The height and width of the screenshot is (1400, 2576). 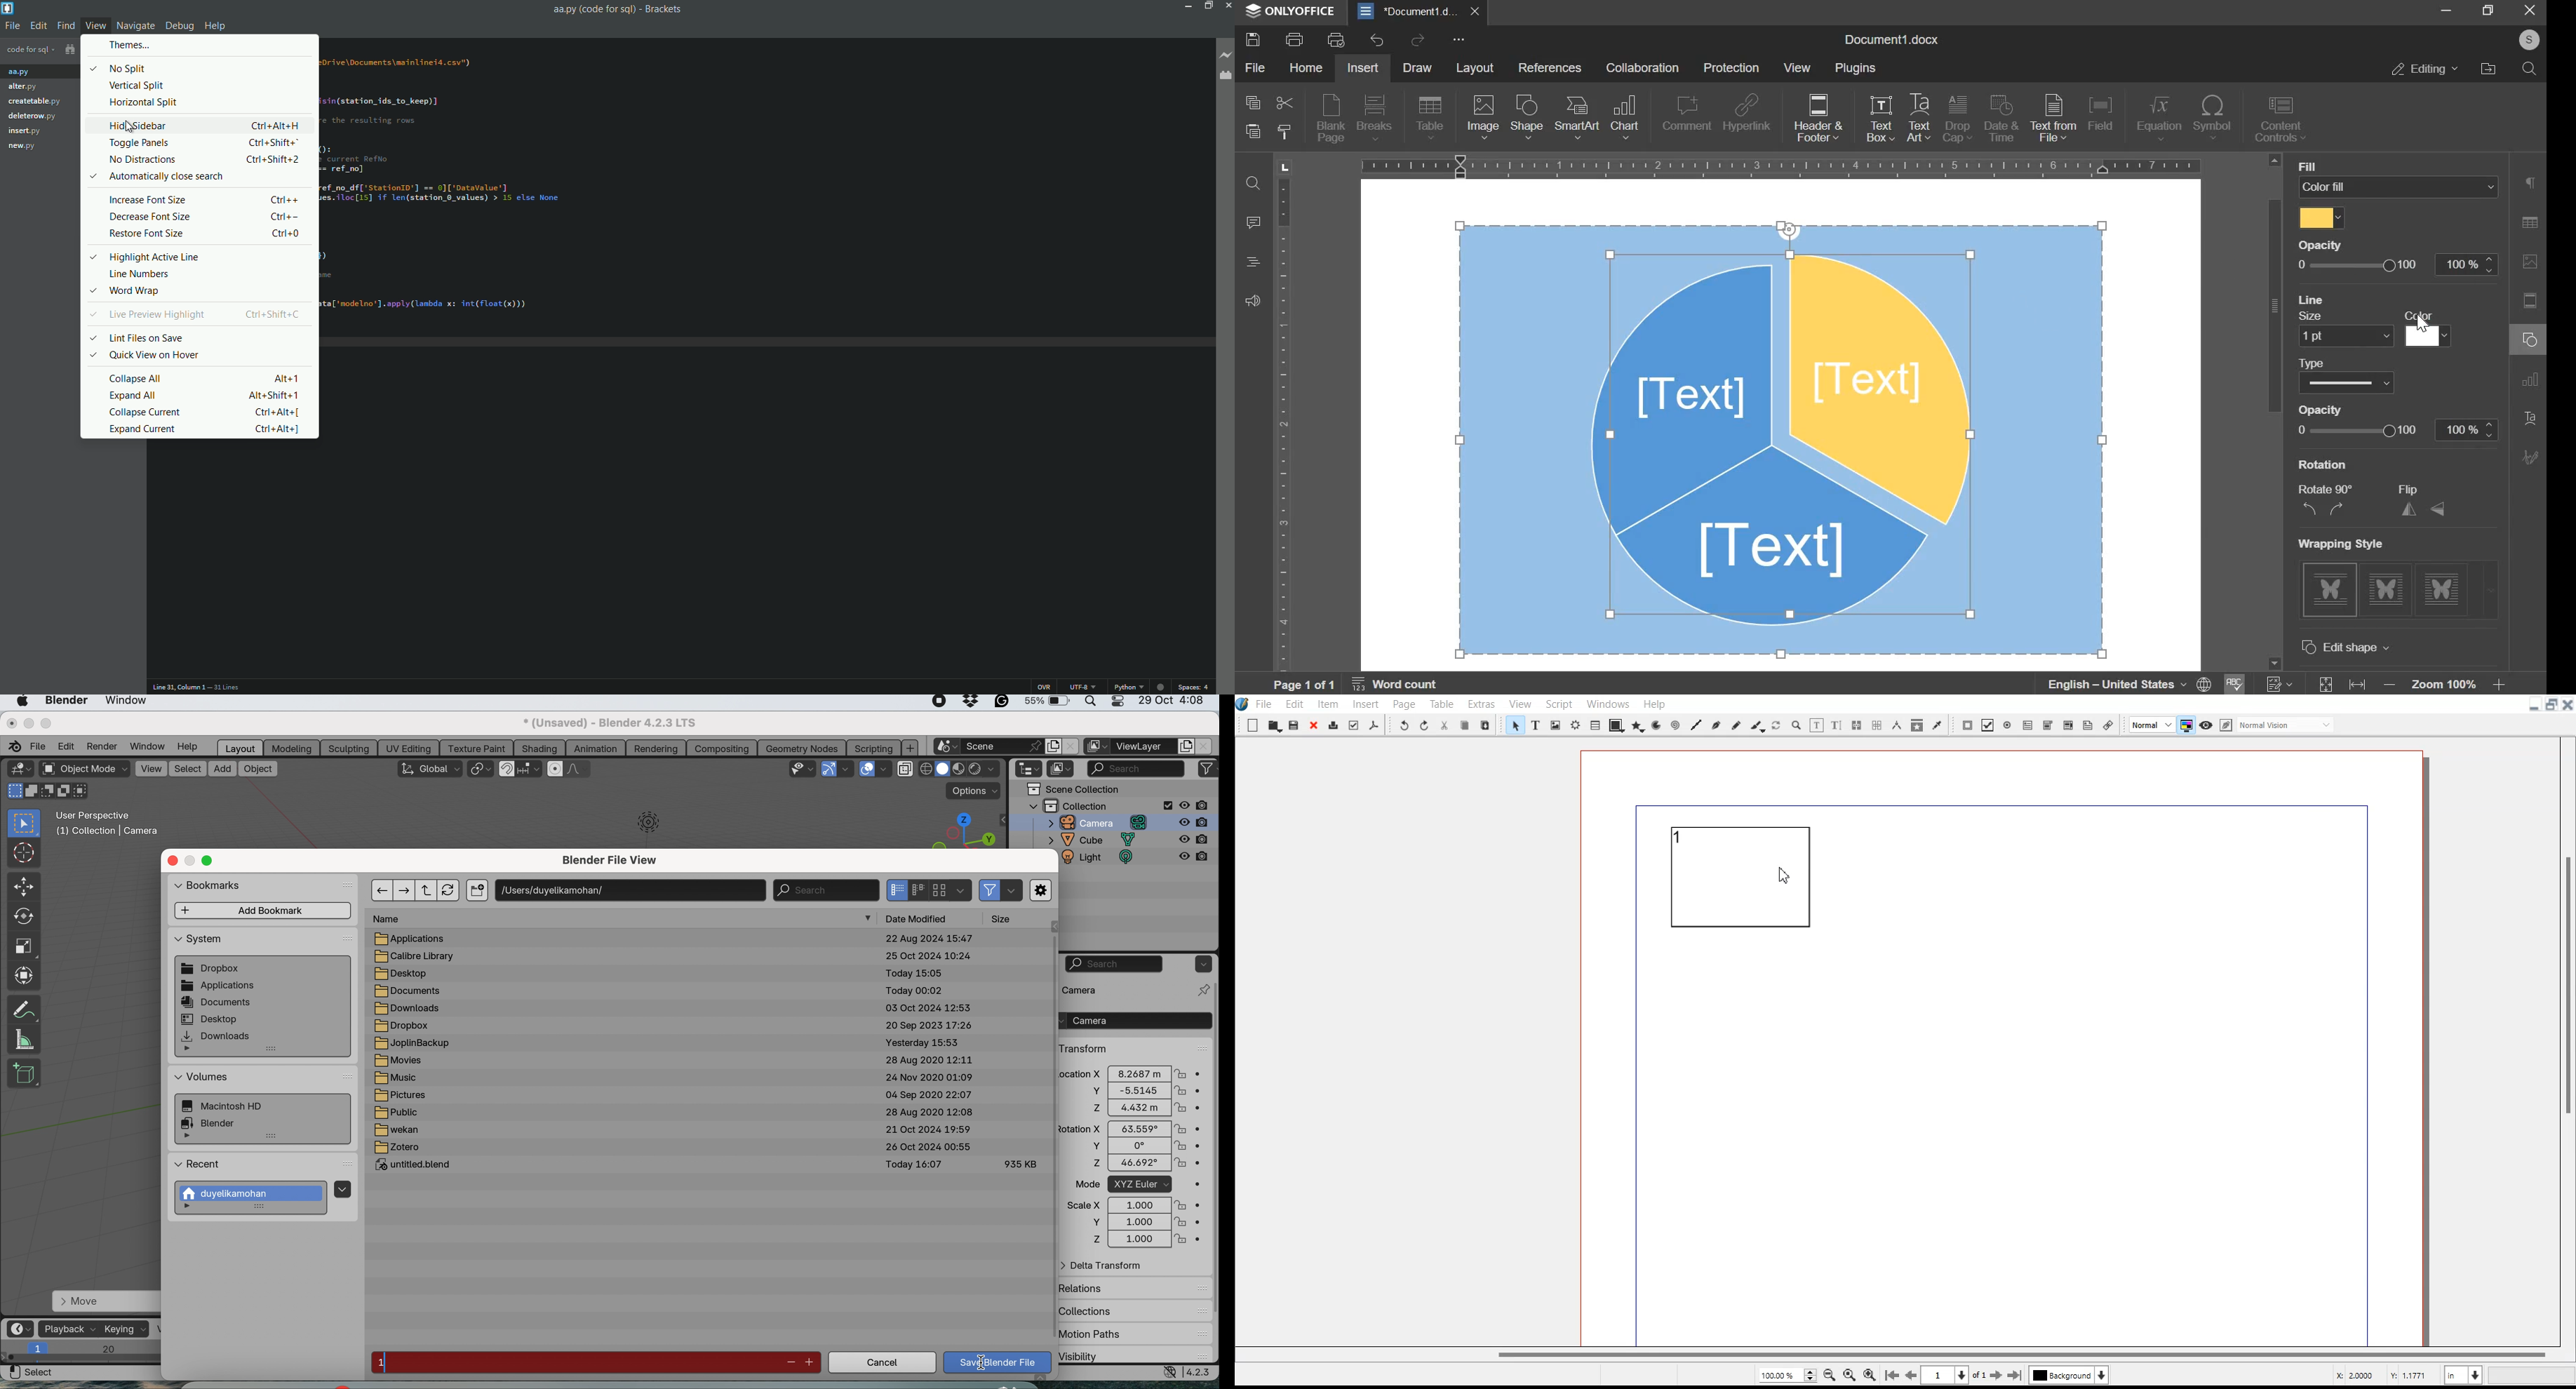 What do you see at coordinates (1988, 725) in the screenshot?
I see `PDF Check Box` at bounding box center [1988, 725].